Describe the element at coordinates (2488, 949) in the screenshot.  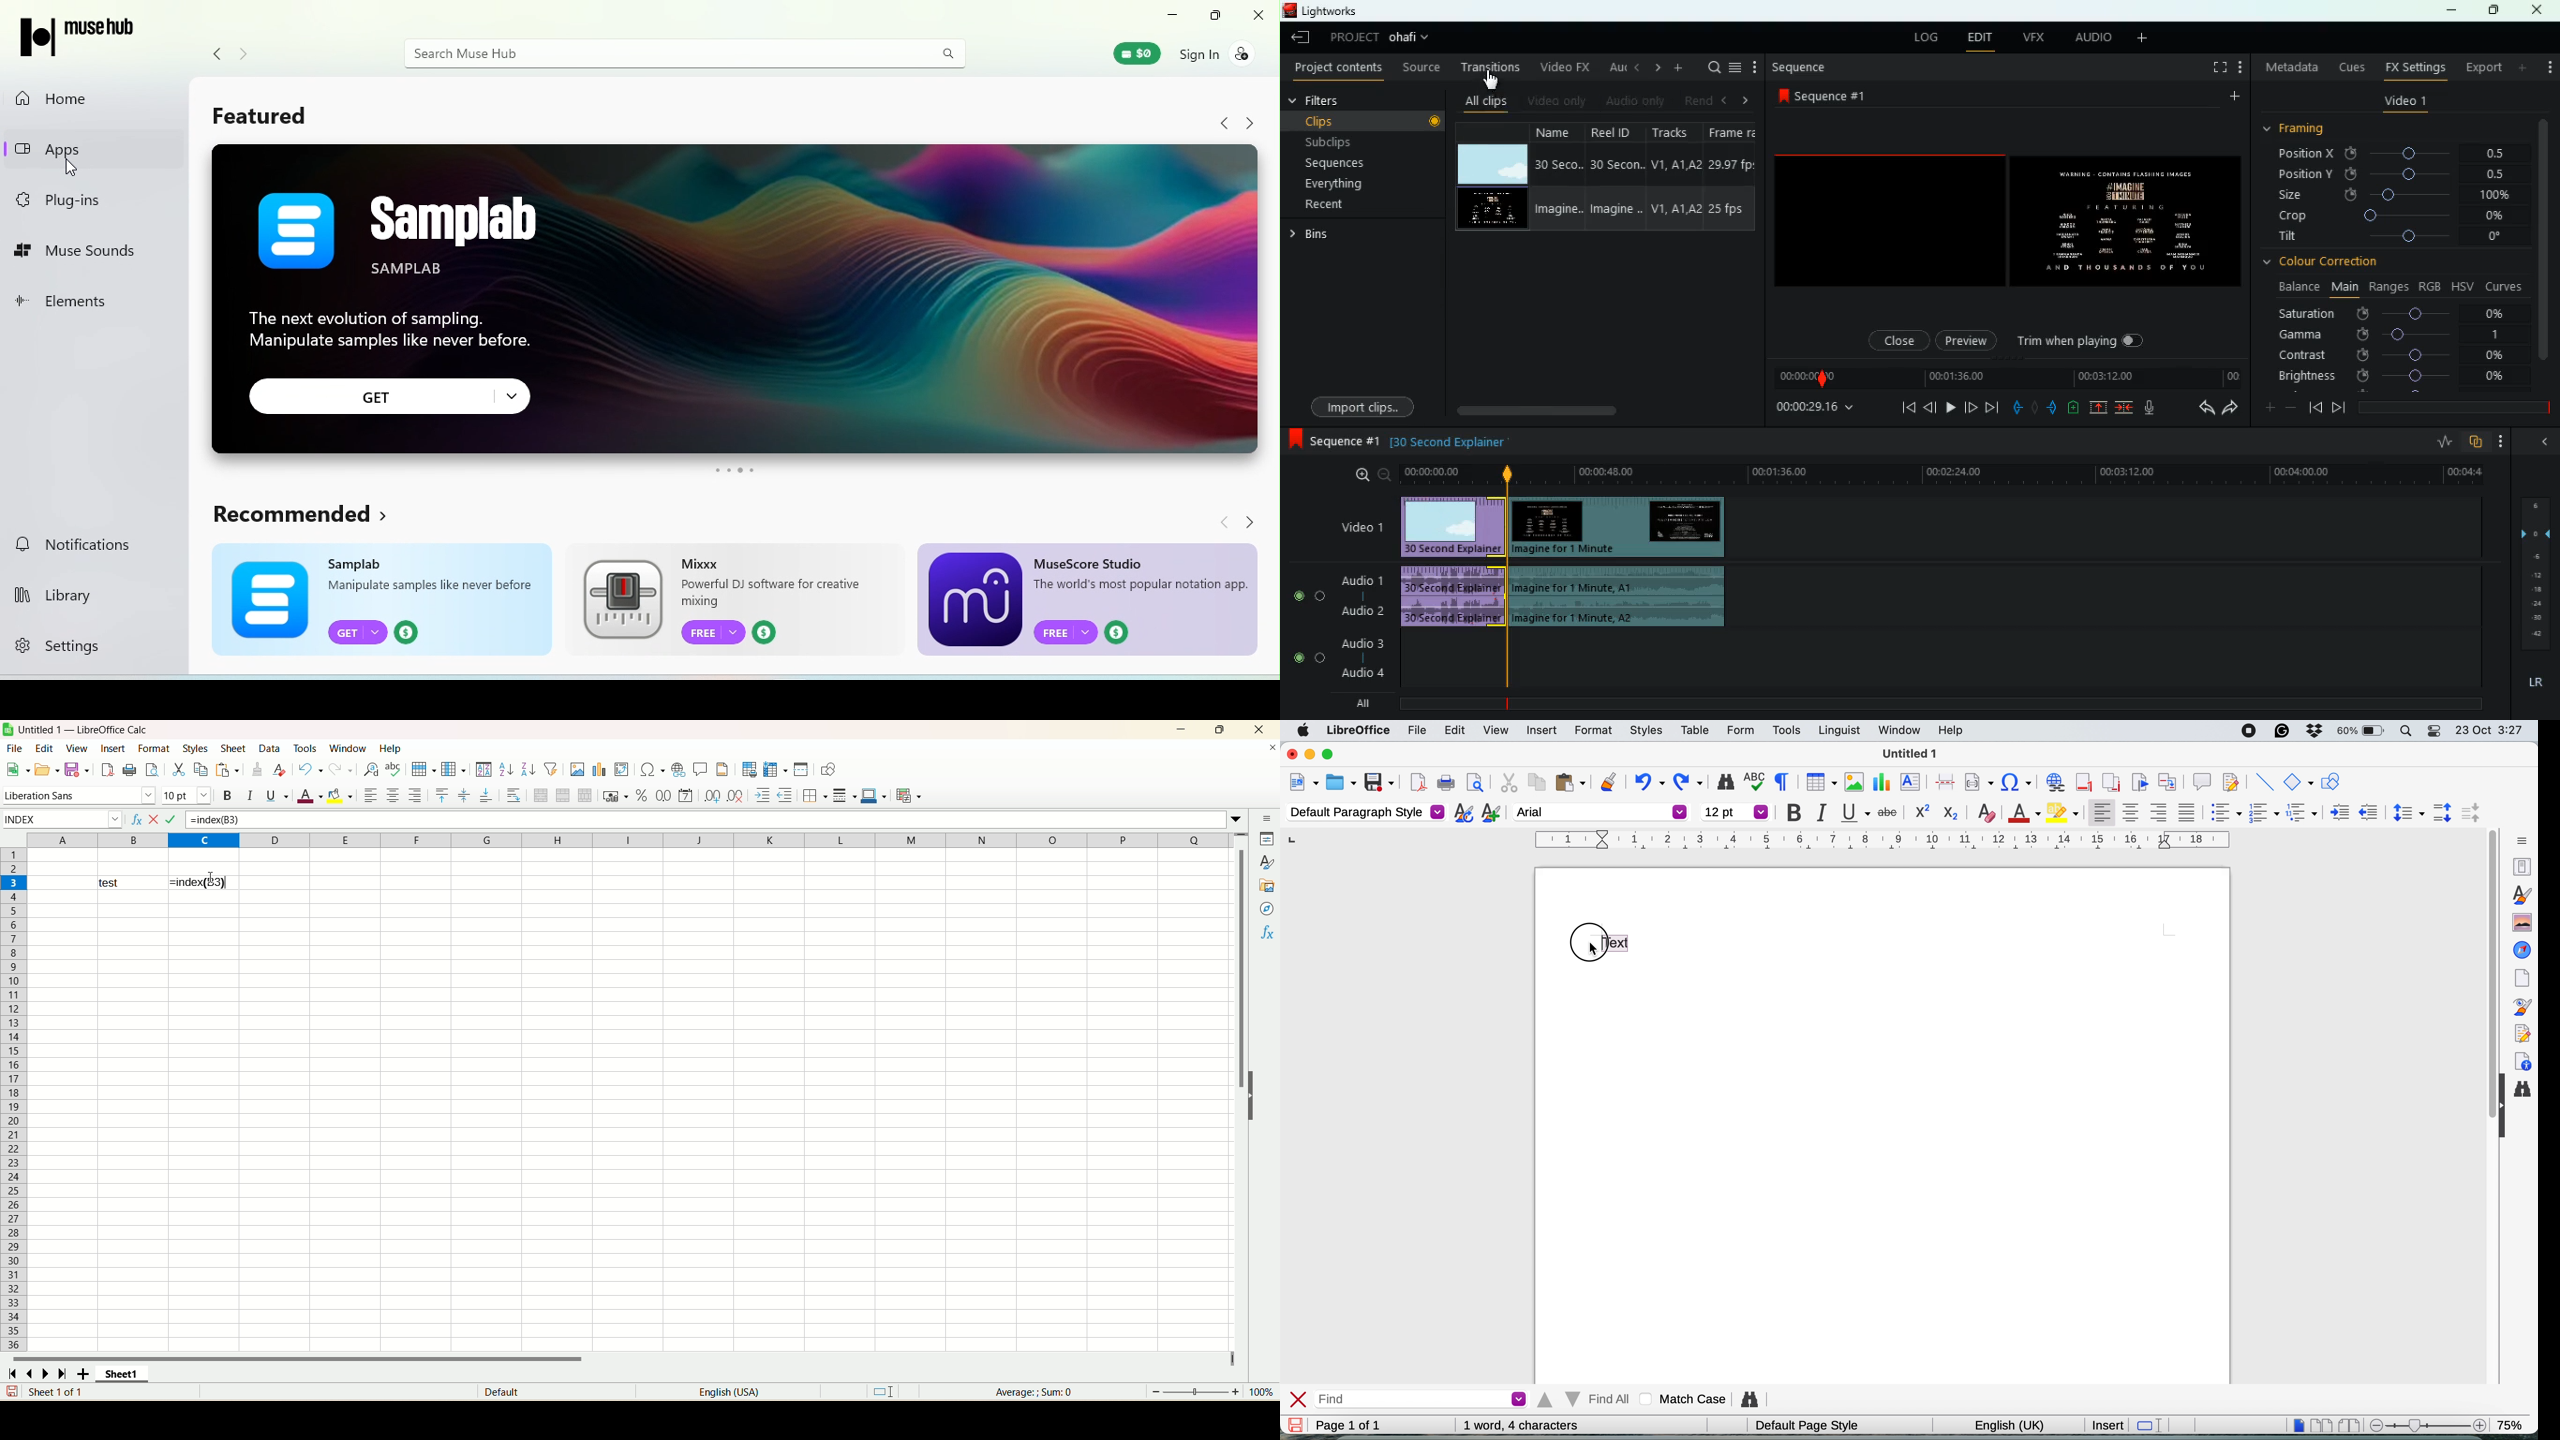
I see `vertical scroll bar` at that location.